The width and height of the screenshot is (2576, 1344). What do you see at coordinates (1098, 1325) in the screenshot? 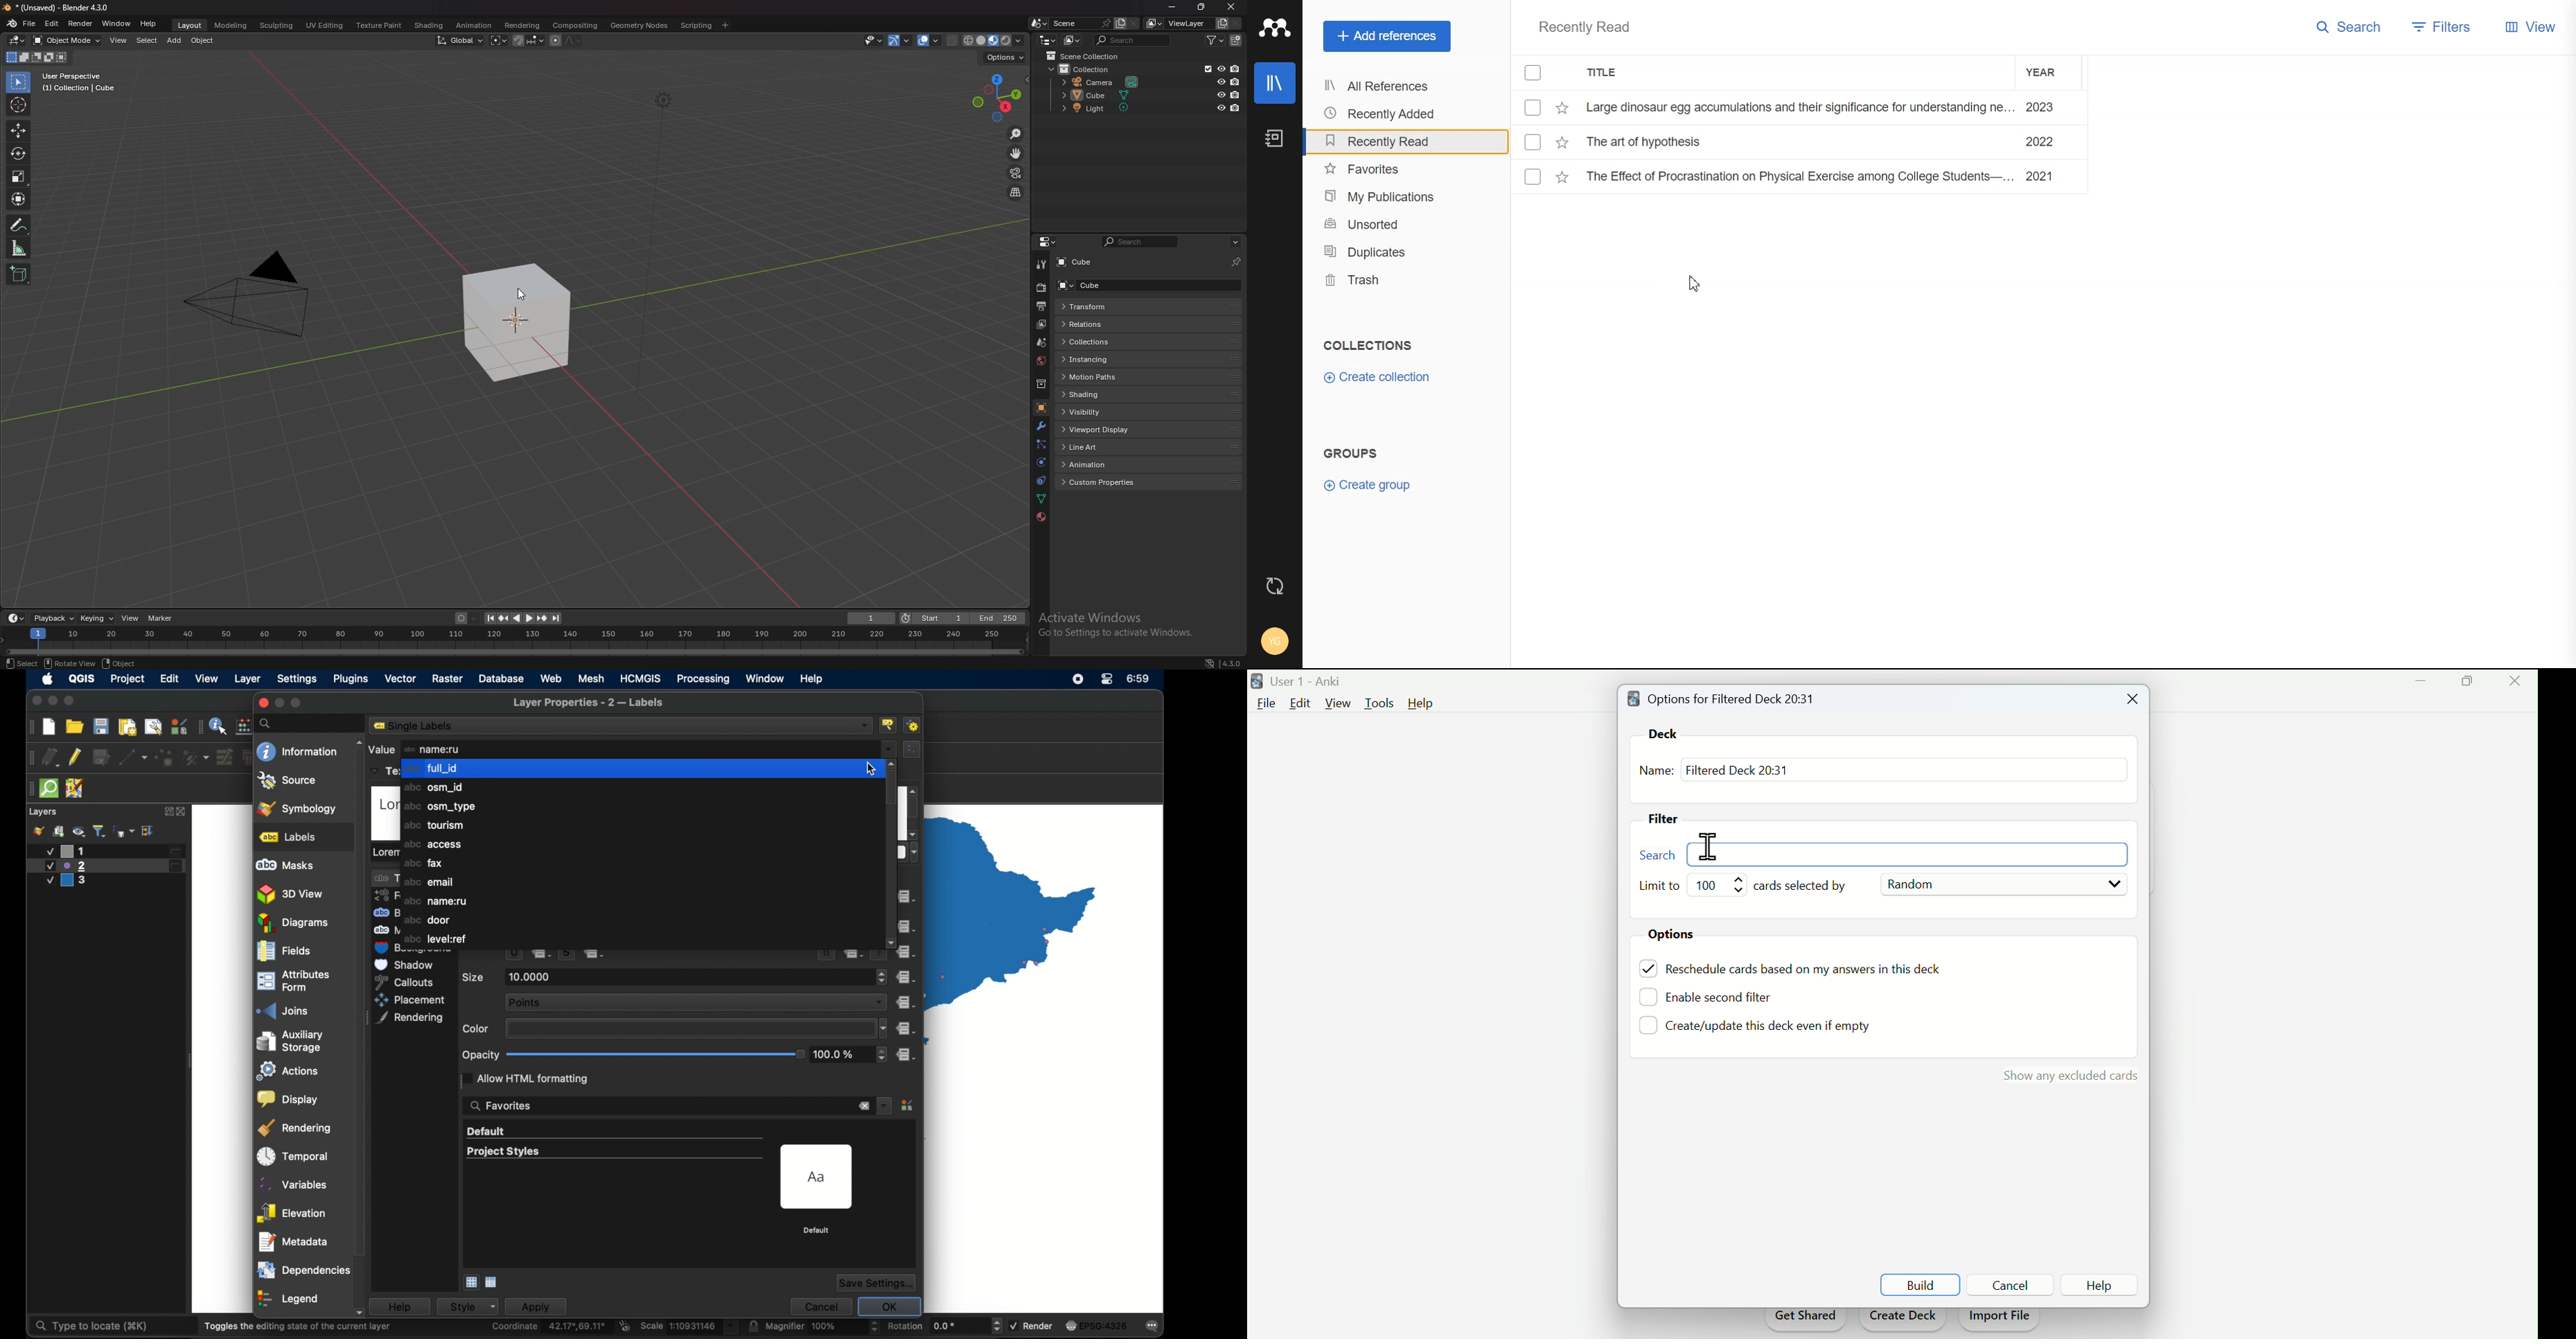
I see `current crs` at bounding box center [1098, 1325].